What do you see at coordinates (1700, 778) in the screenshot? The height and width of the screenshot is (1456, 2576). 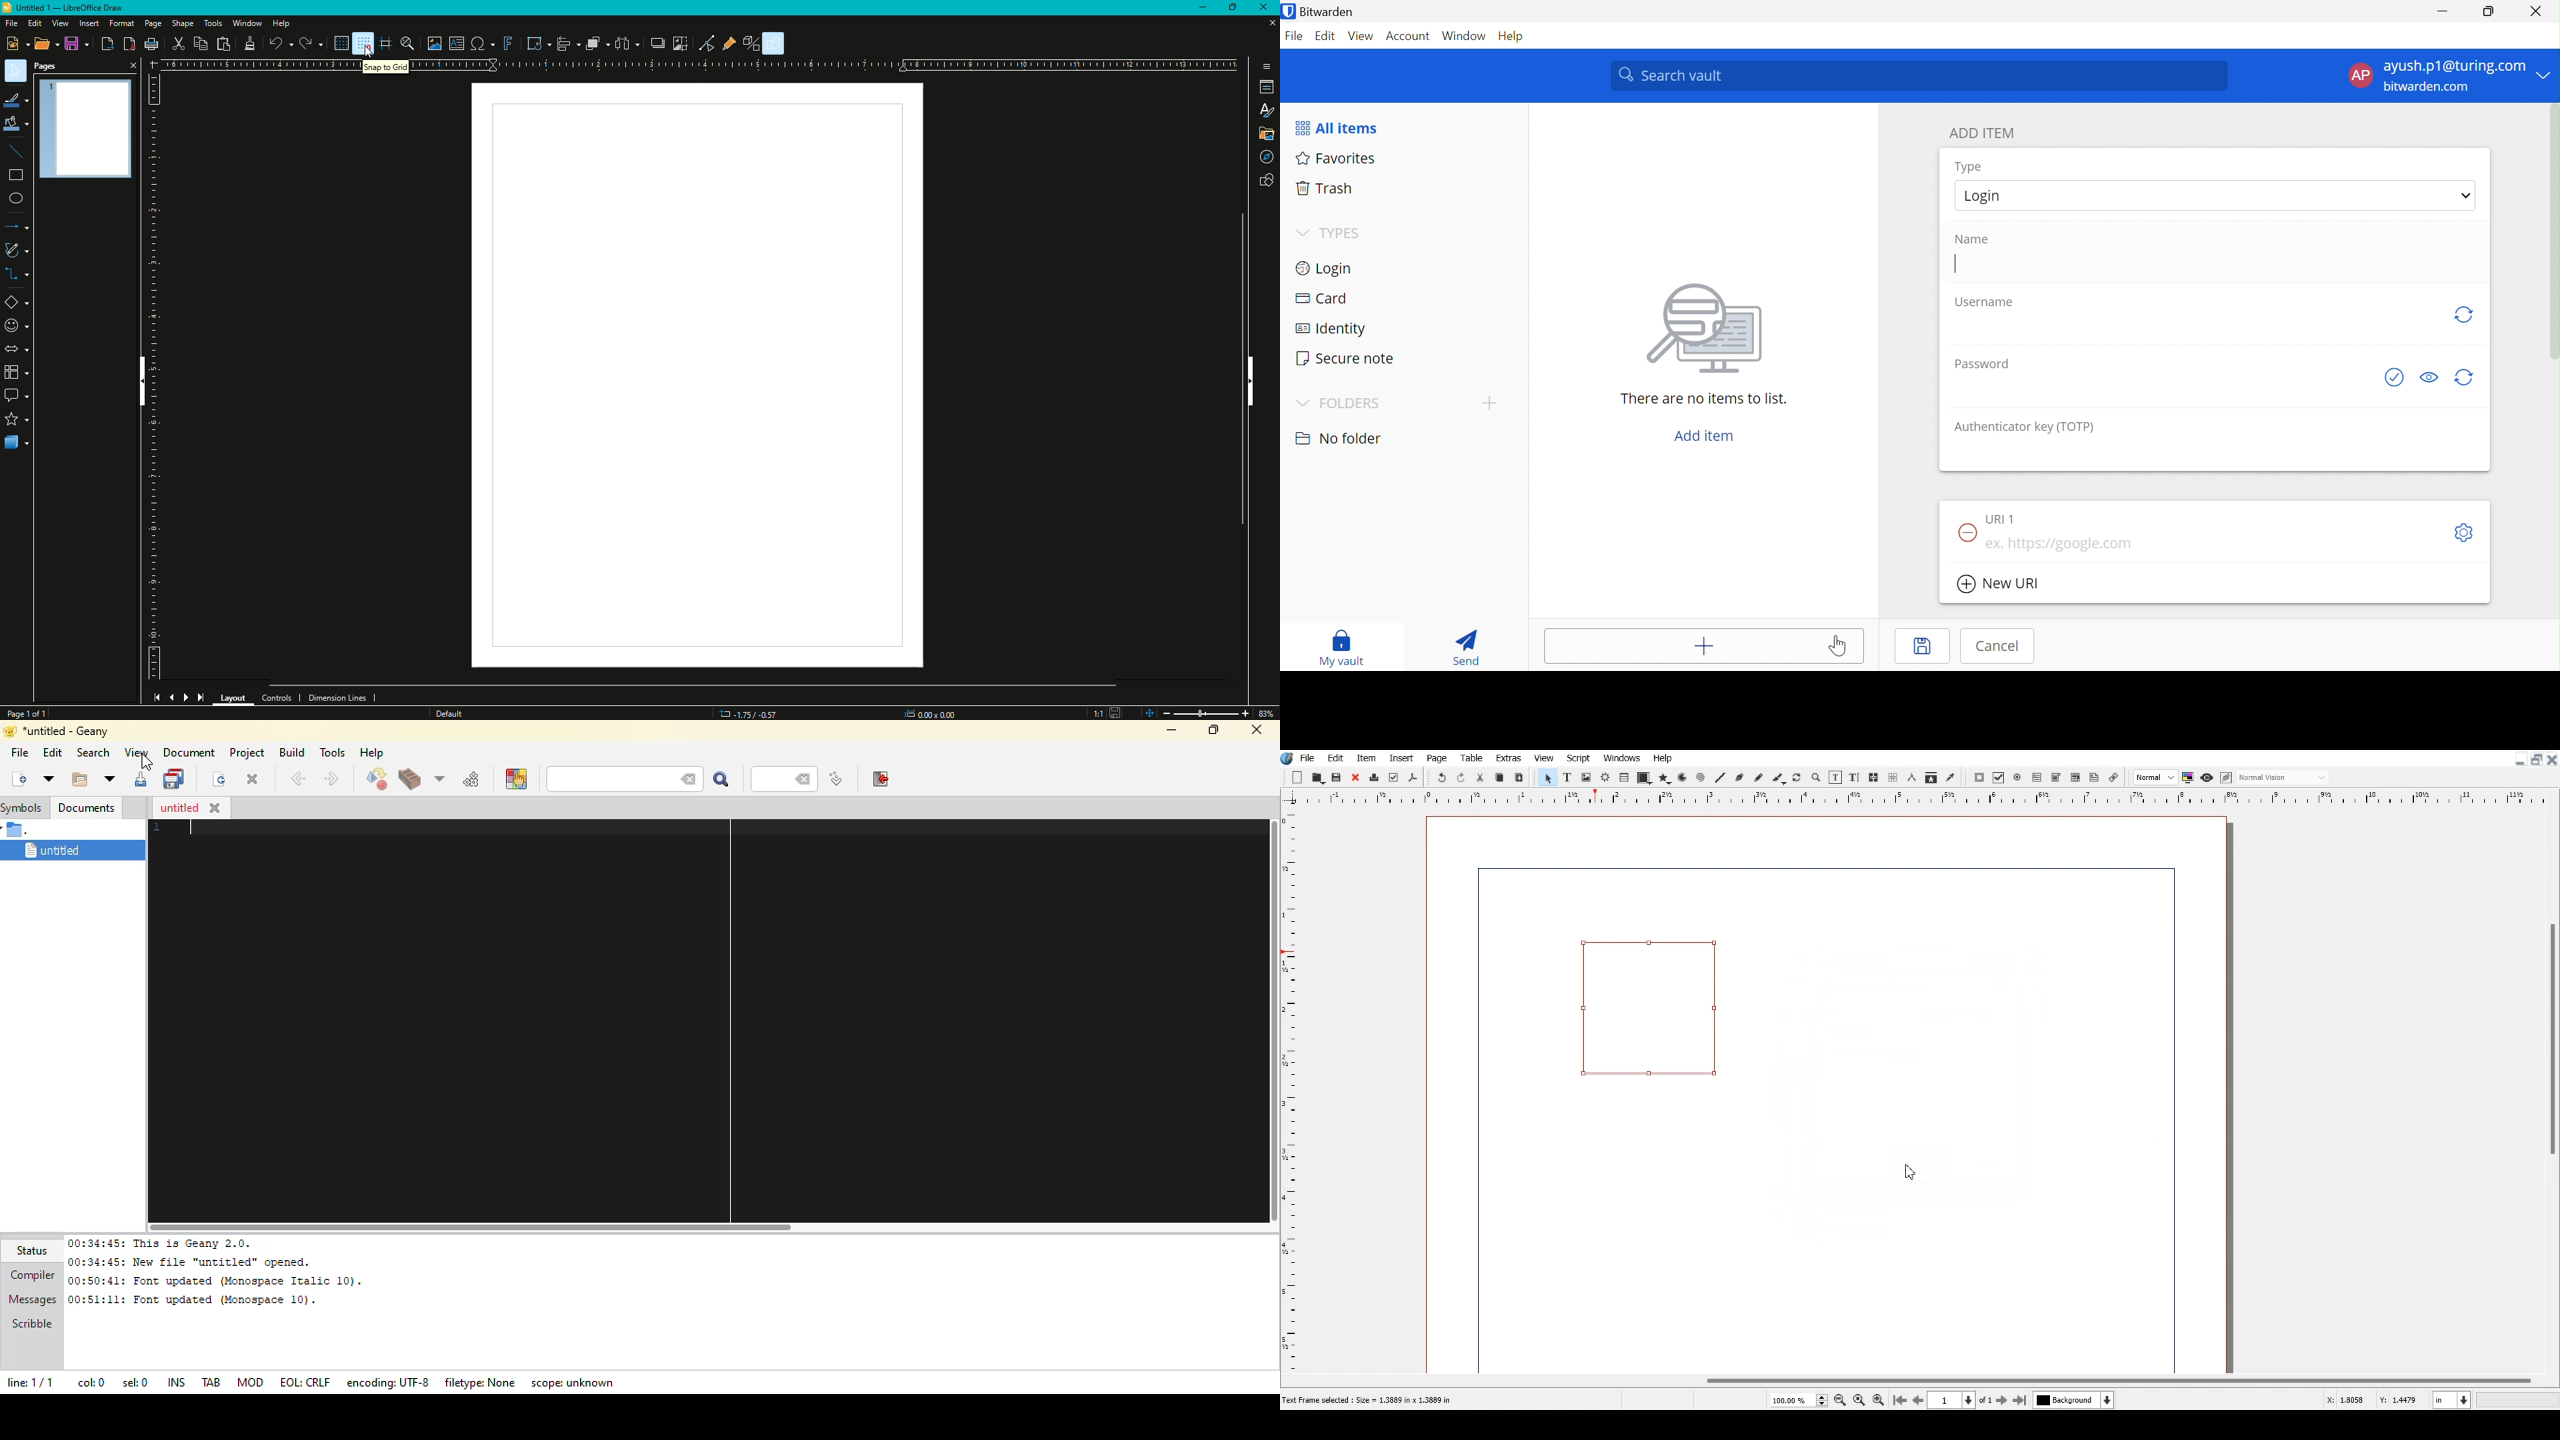 I see `Spiral` at bounding box center [1700, 778].